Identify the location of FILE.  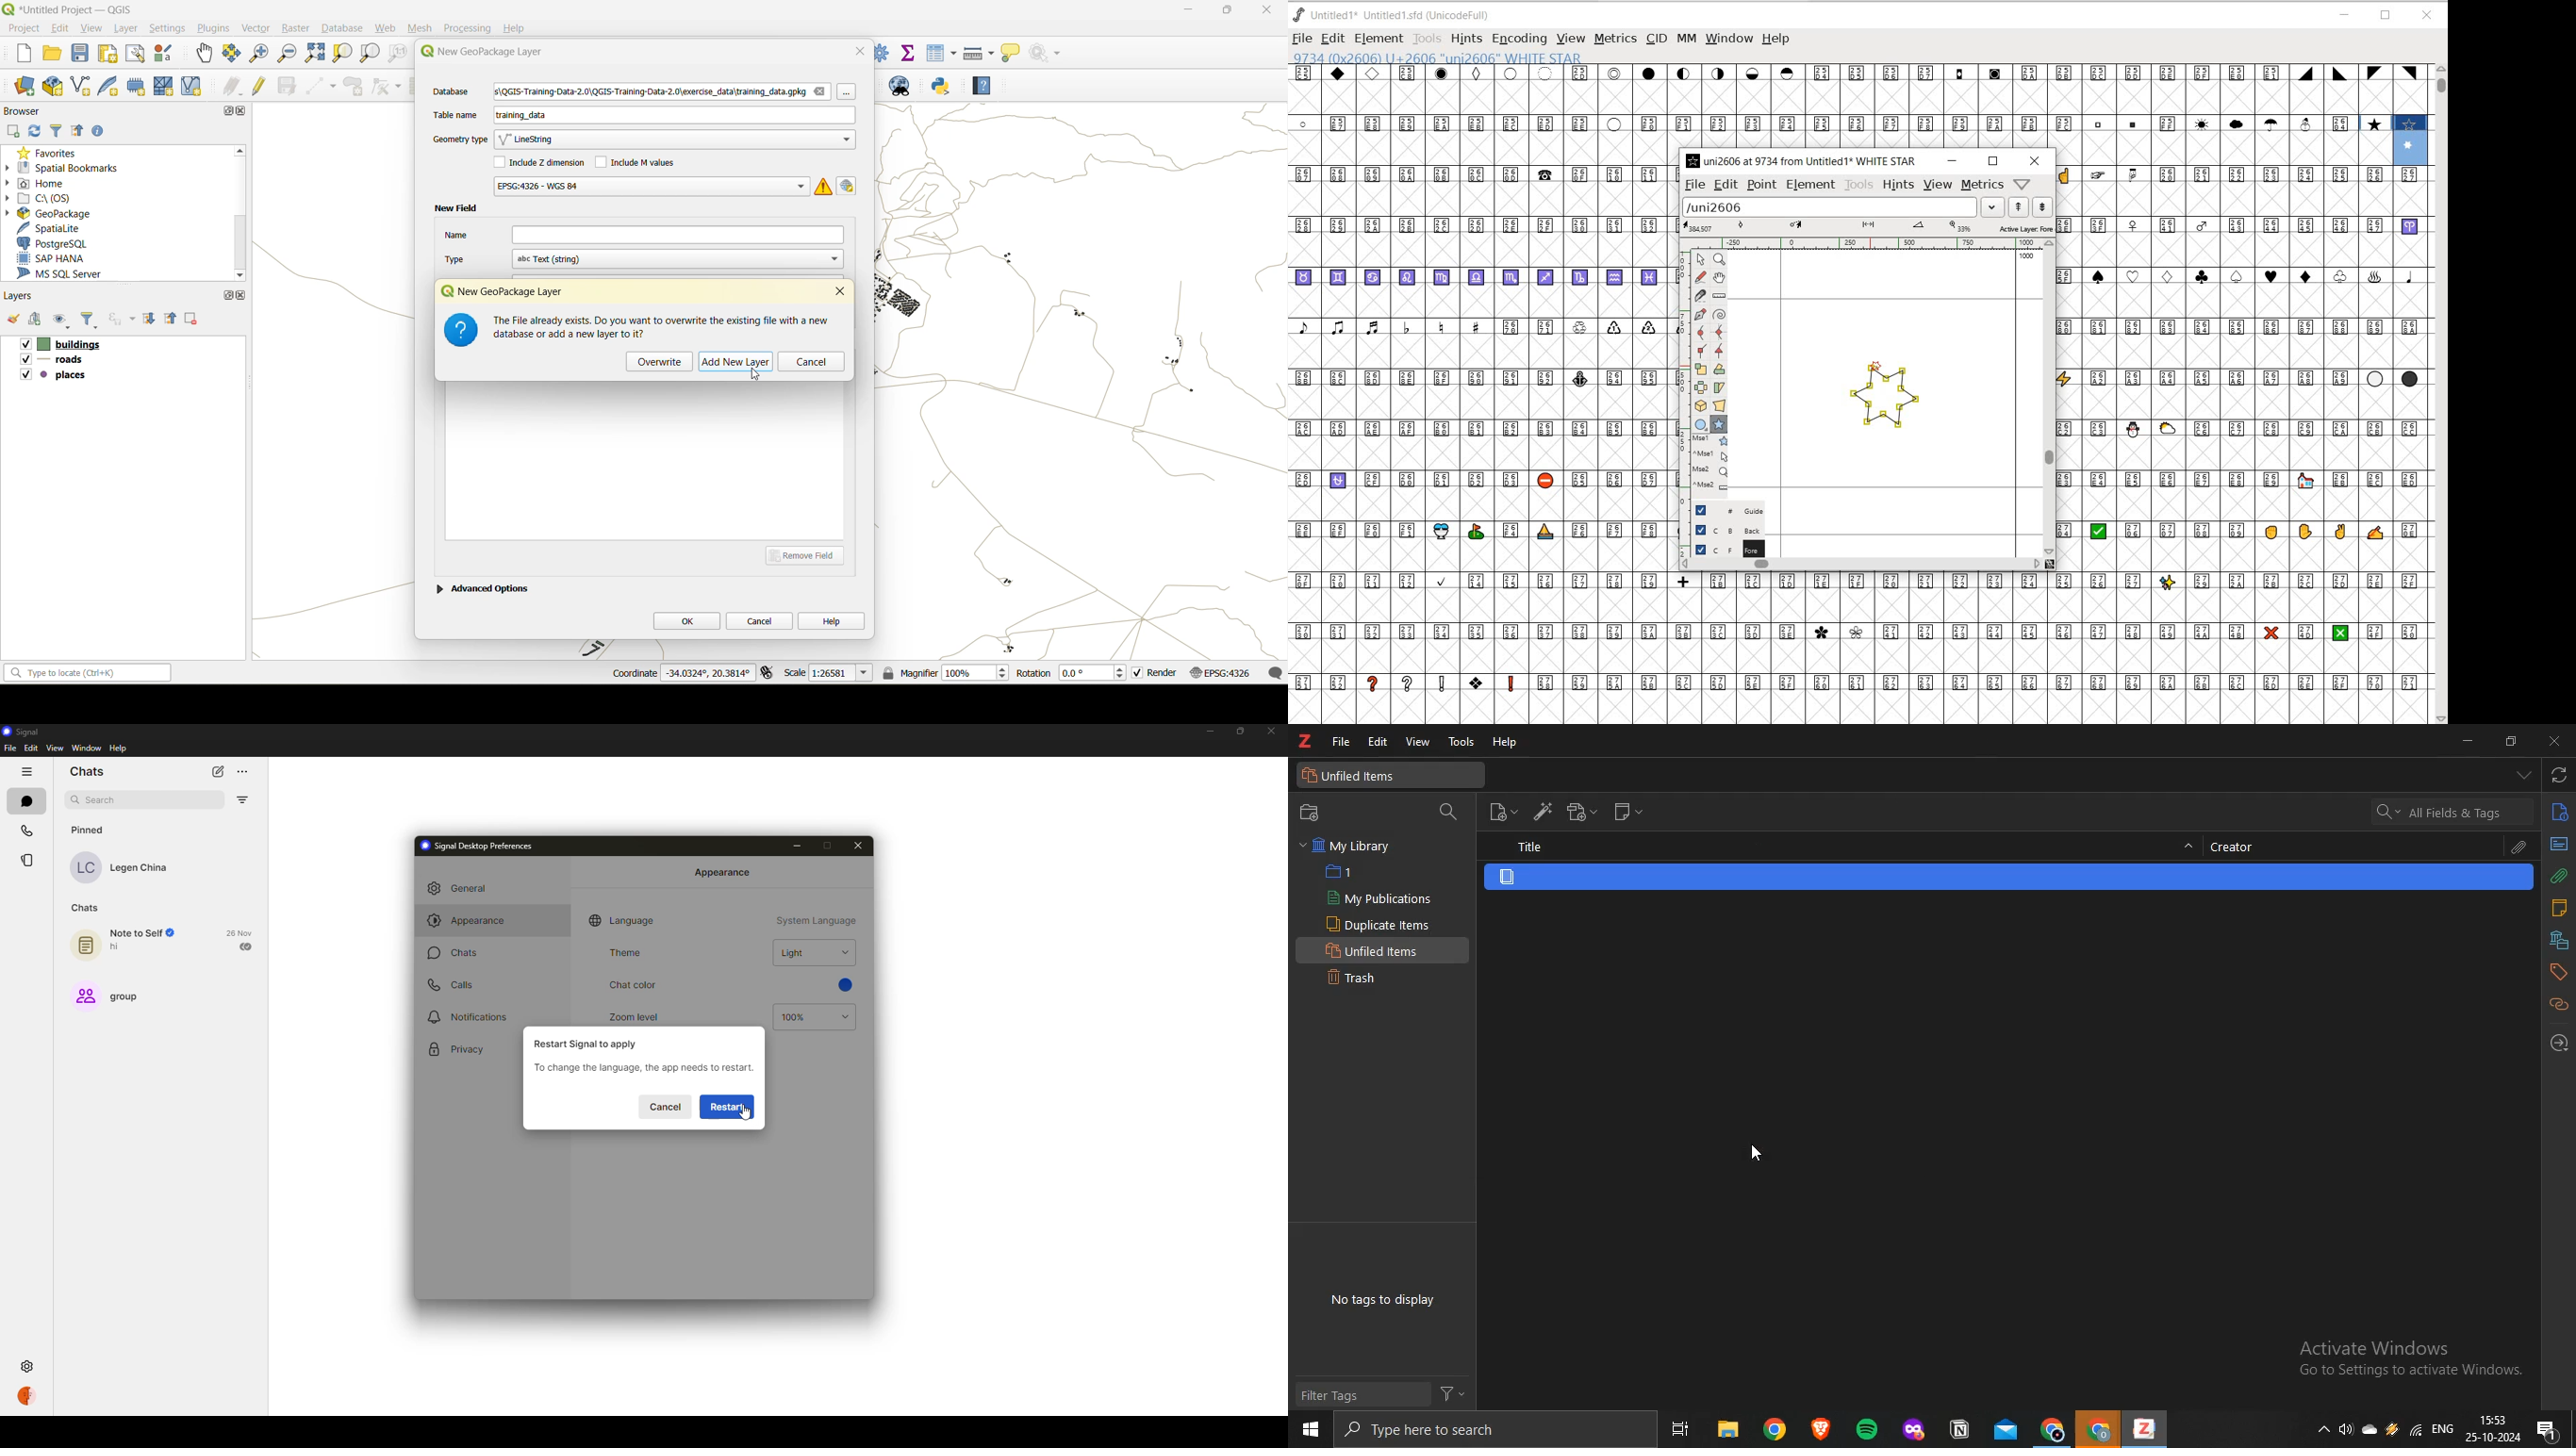
(1694, 185).